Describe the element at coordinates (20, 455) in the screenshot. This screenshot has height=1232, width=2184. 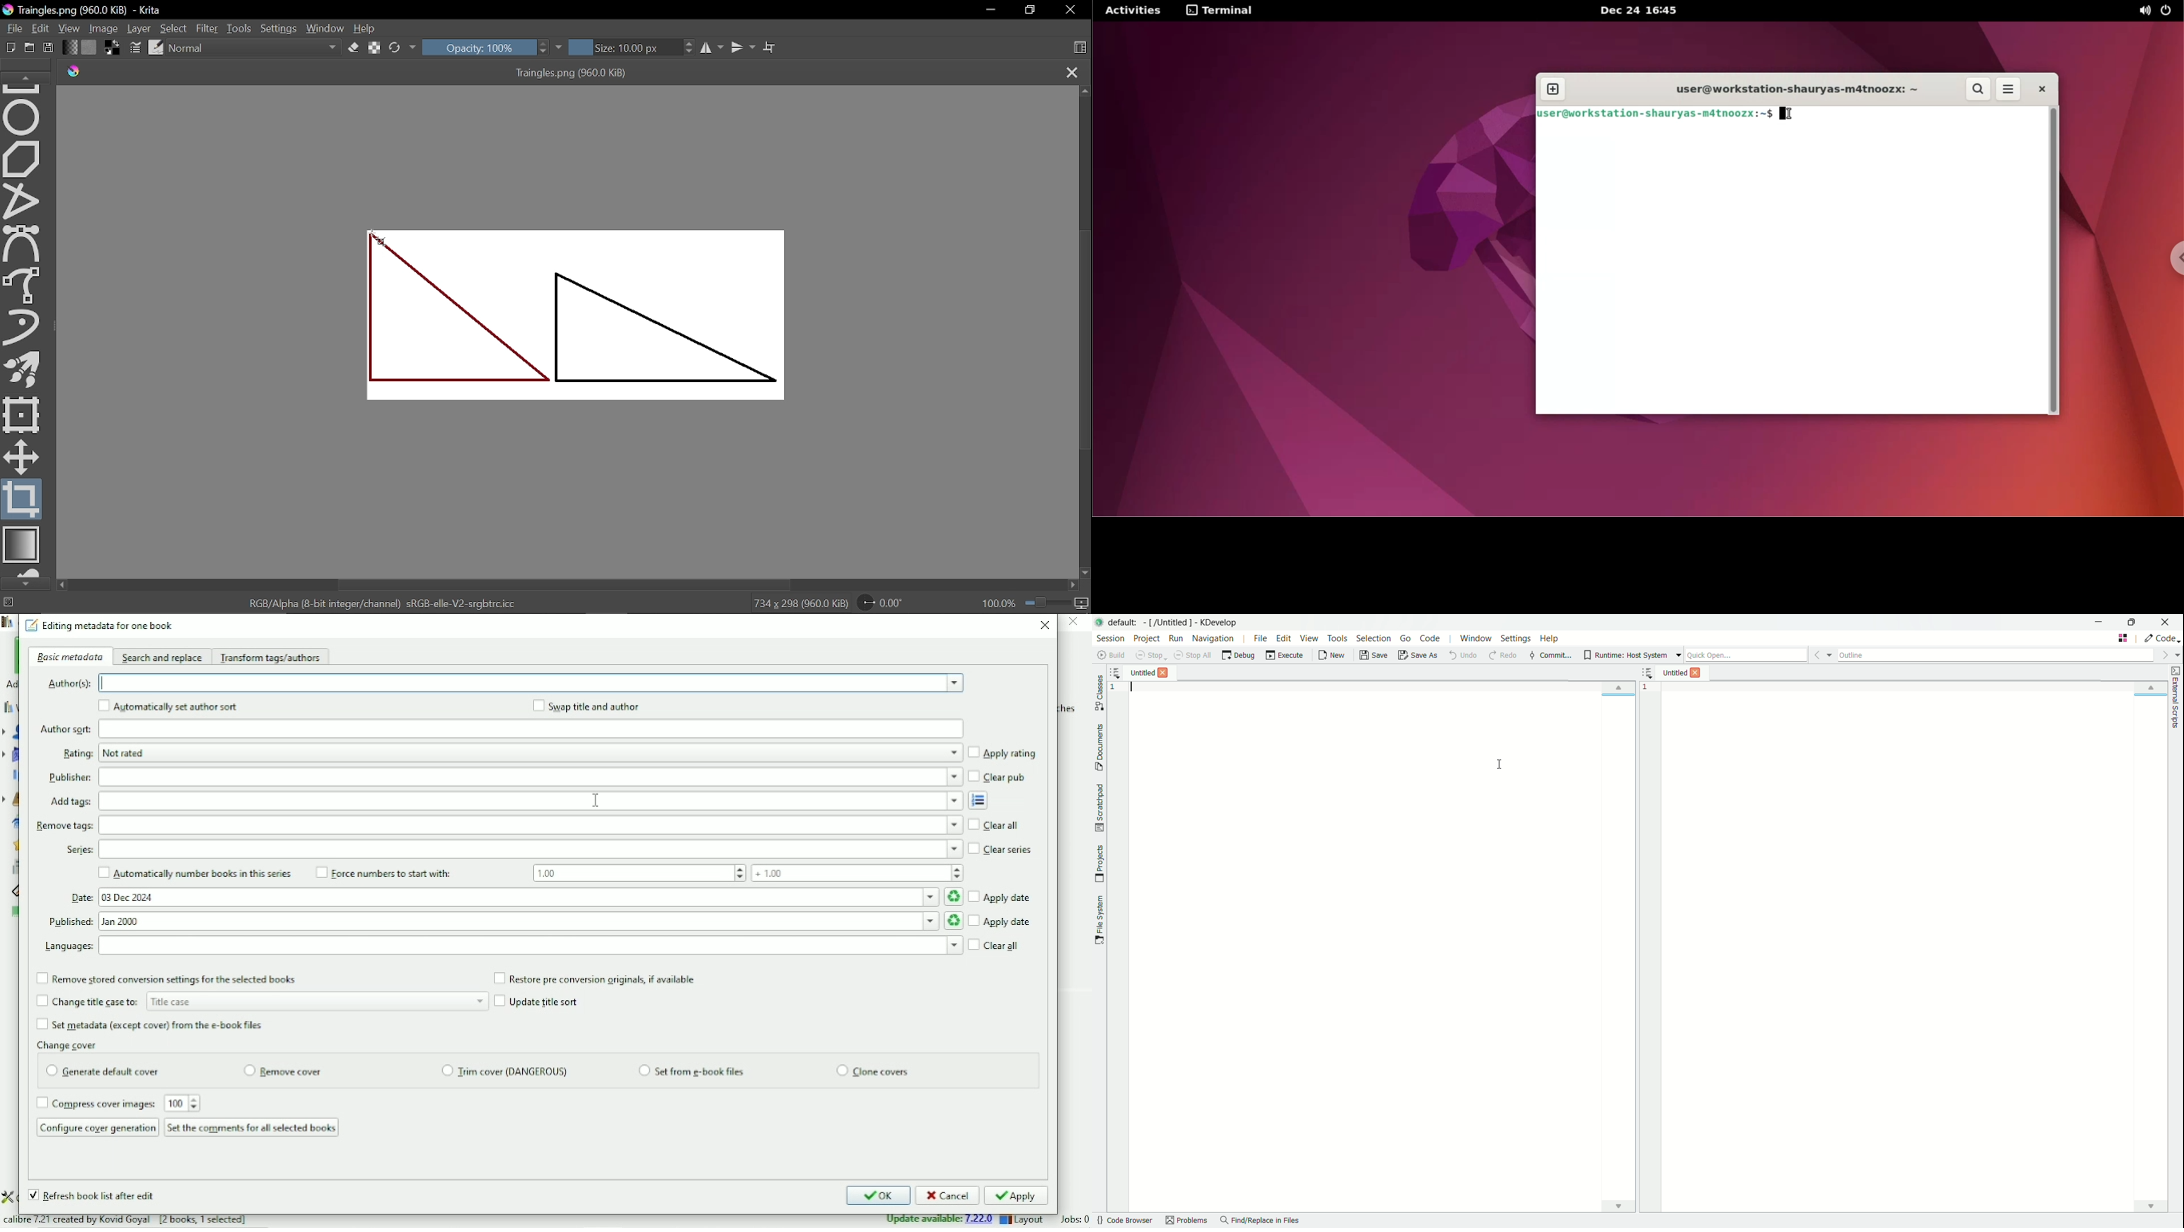
I see `Move a layer` at that location.